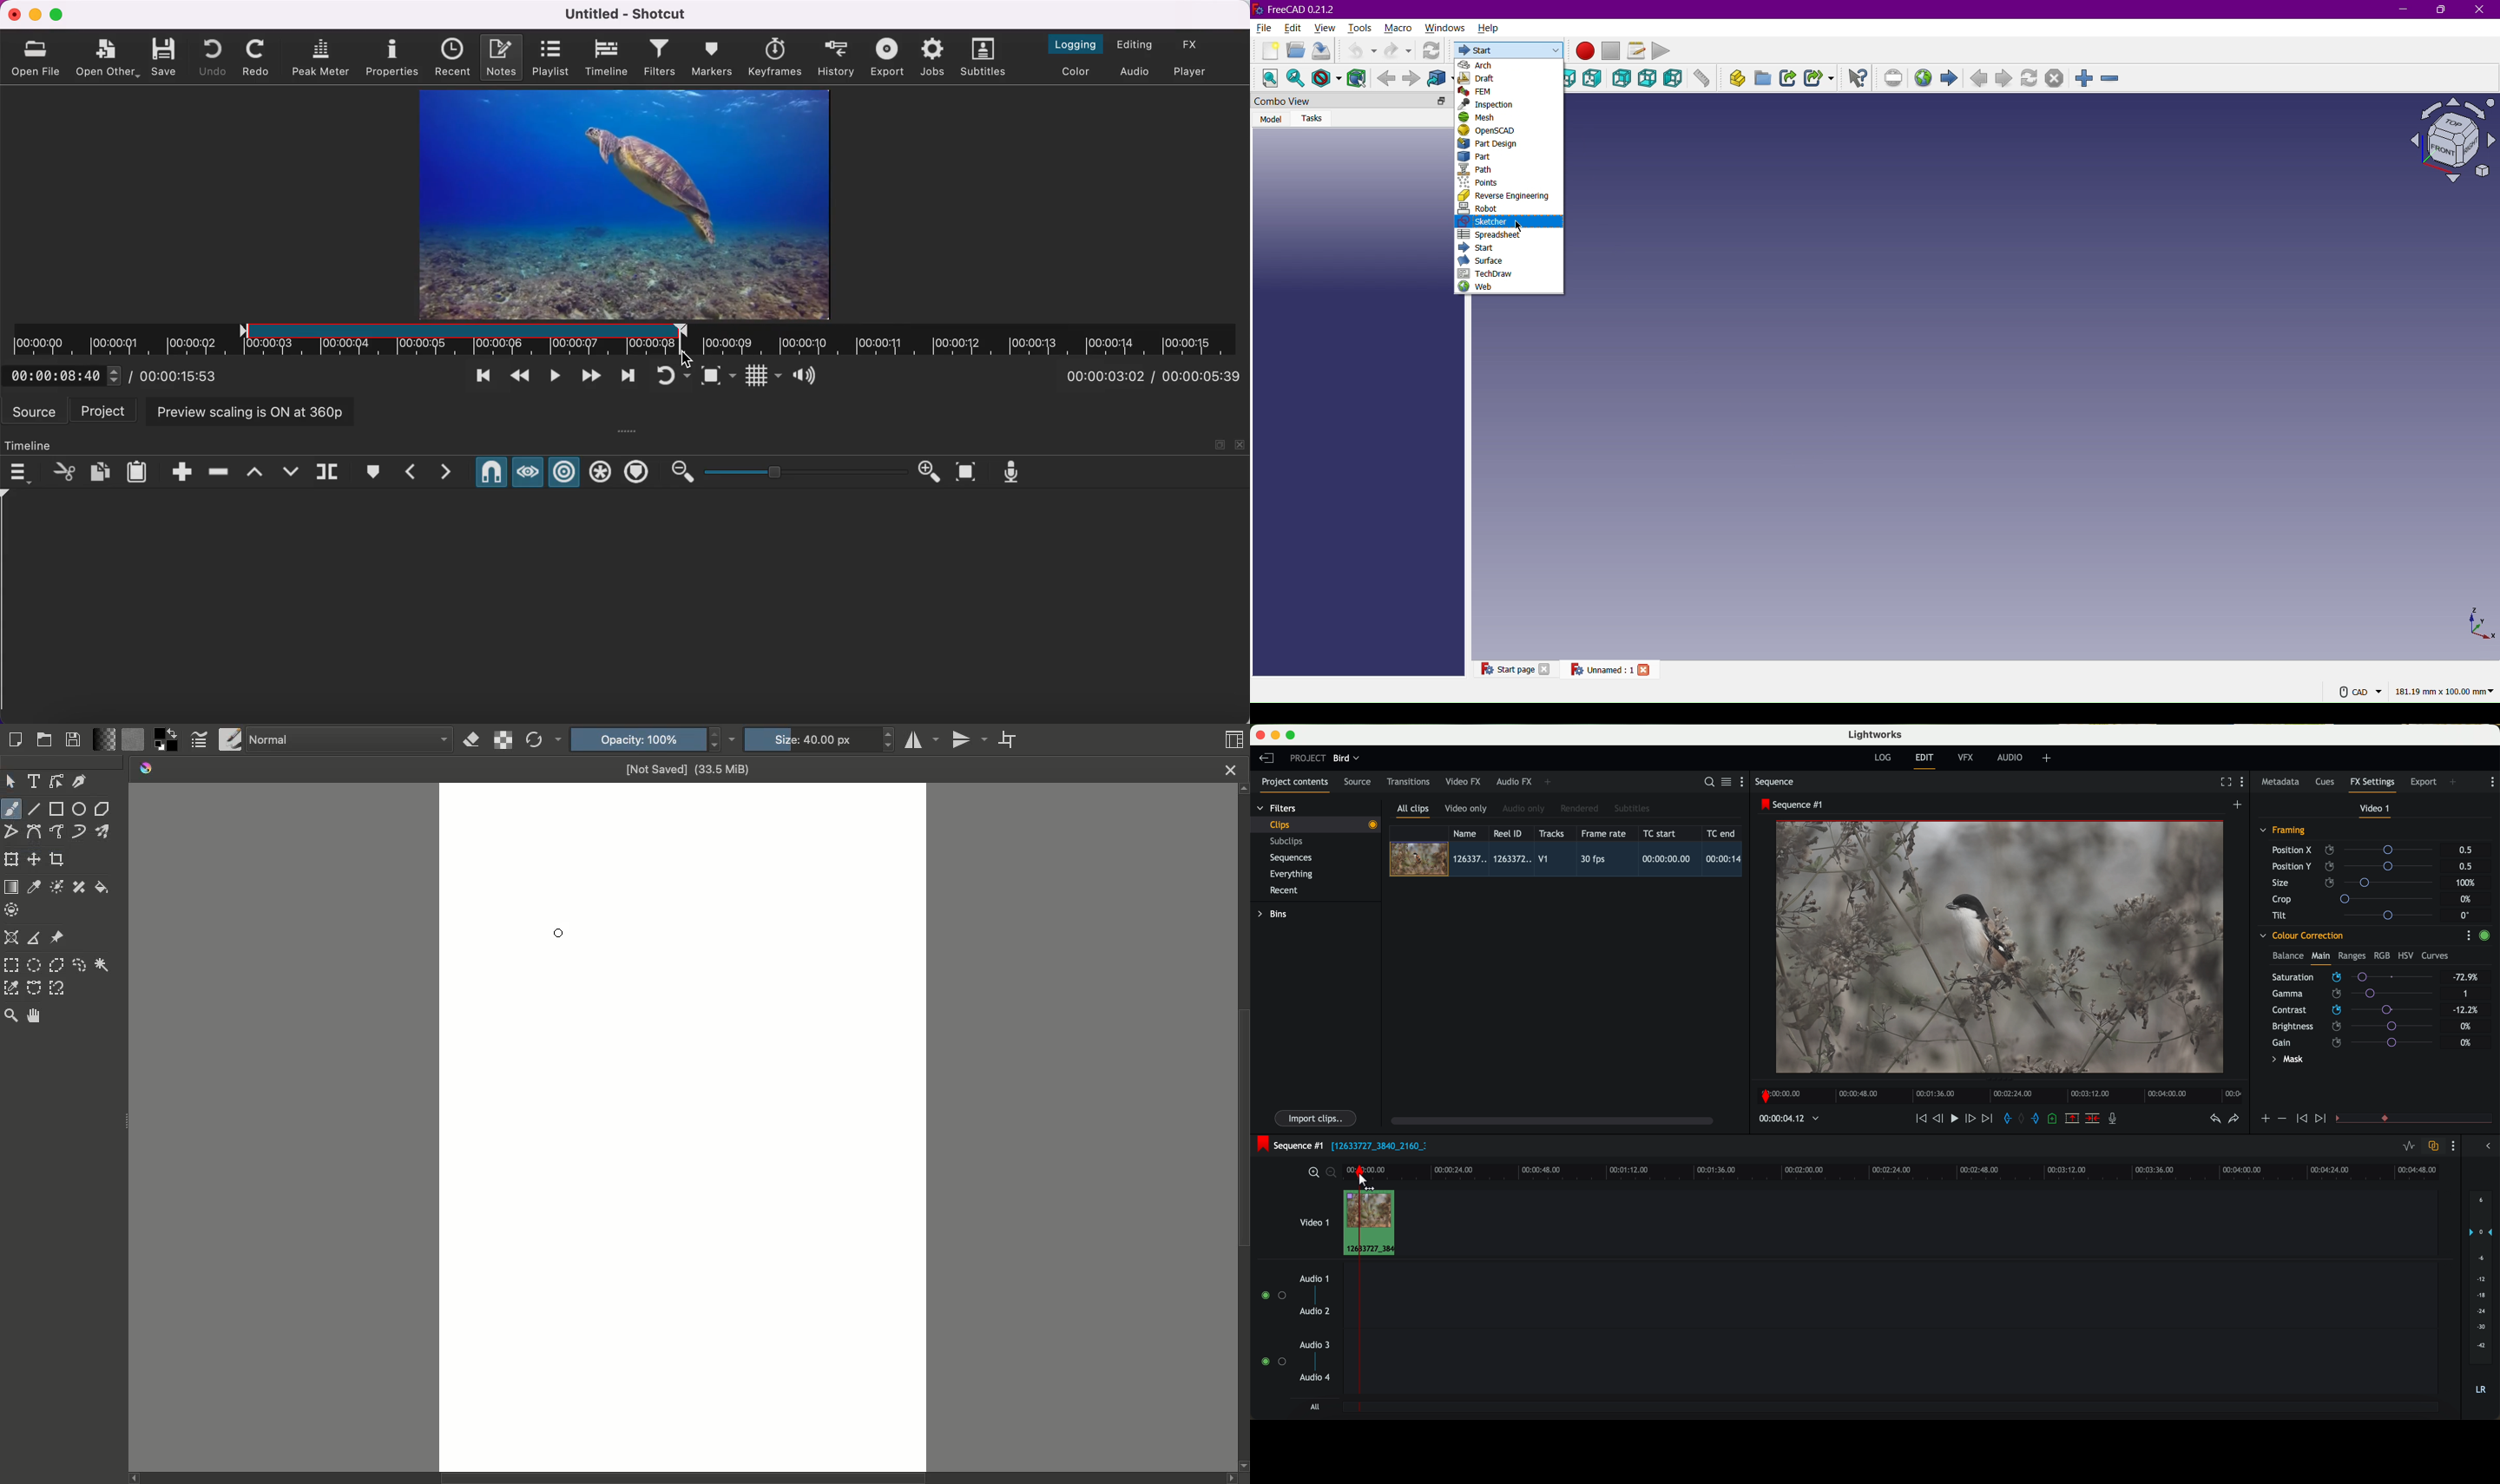 The image size is (2520, 1484). Describe the element at coordinates (1291, 858) in the screenshot. I see `sequences` at that location.